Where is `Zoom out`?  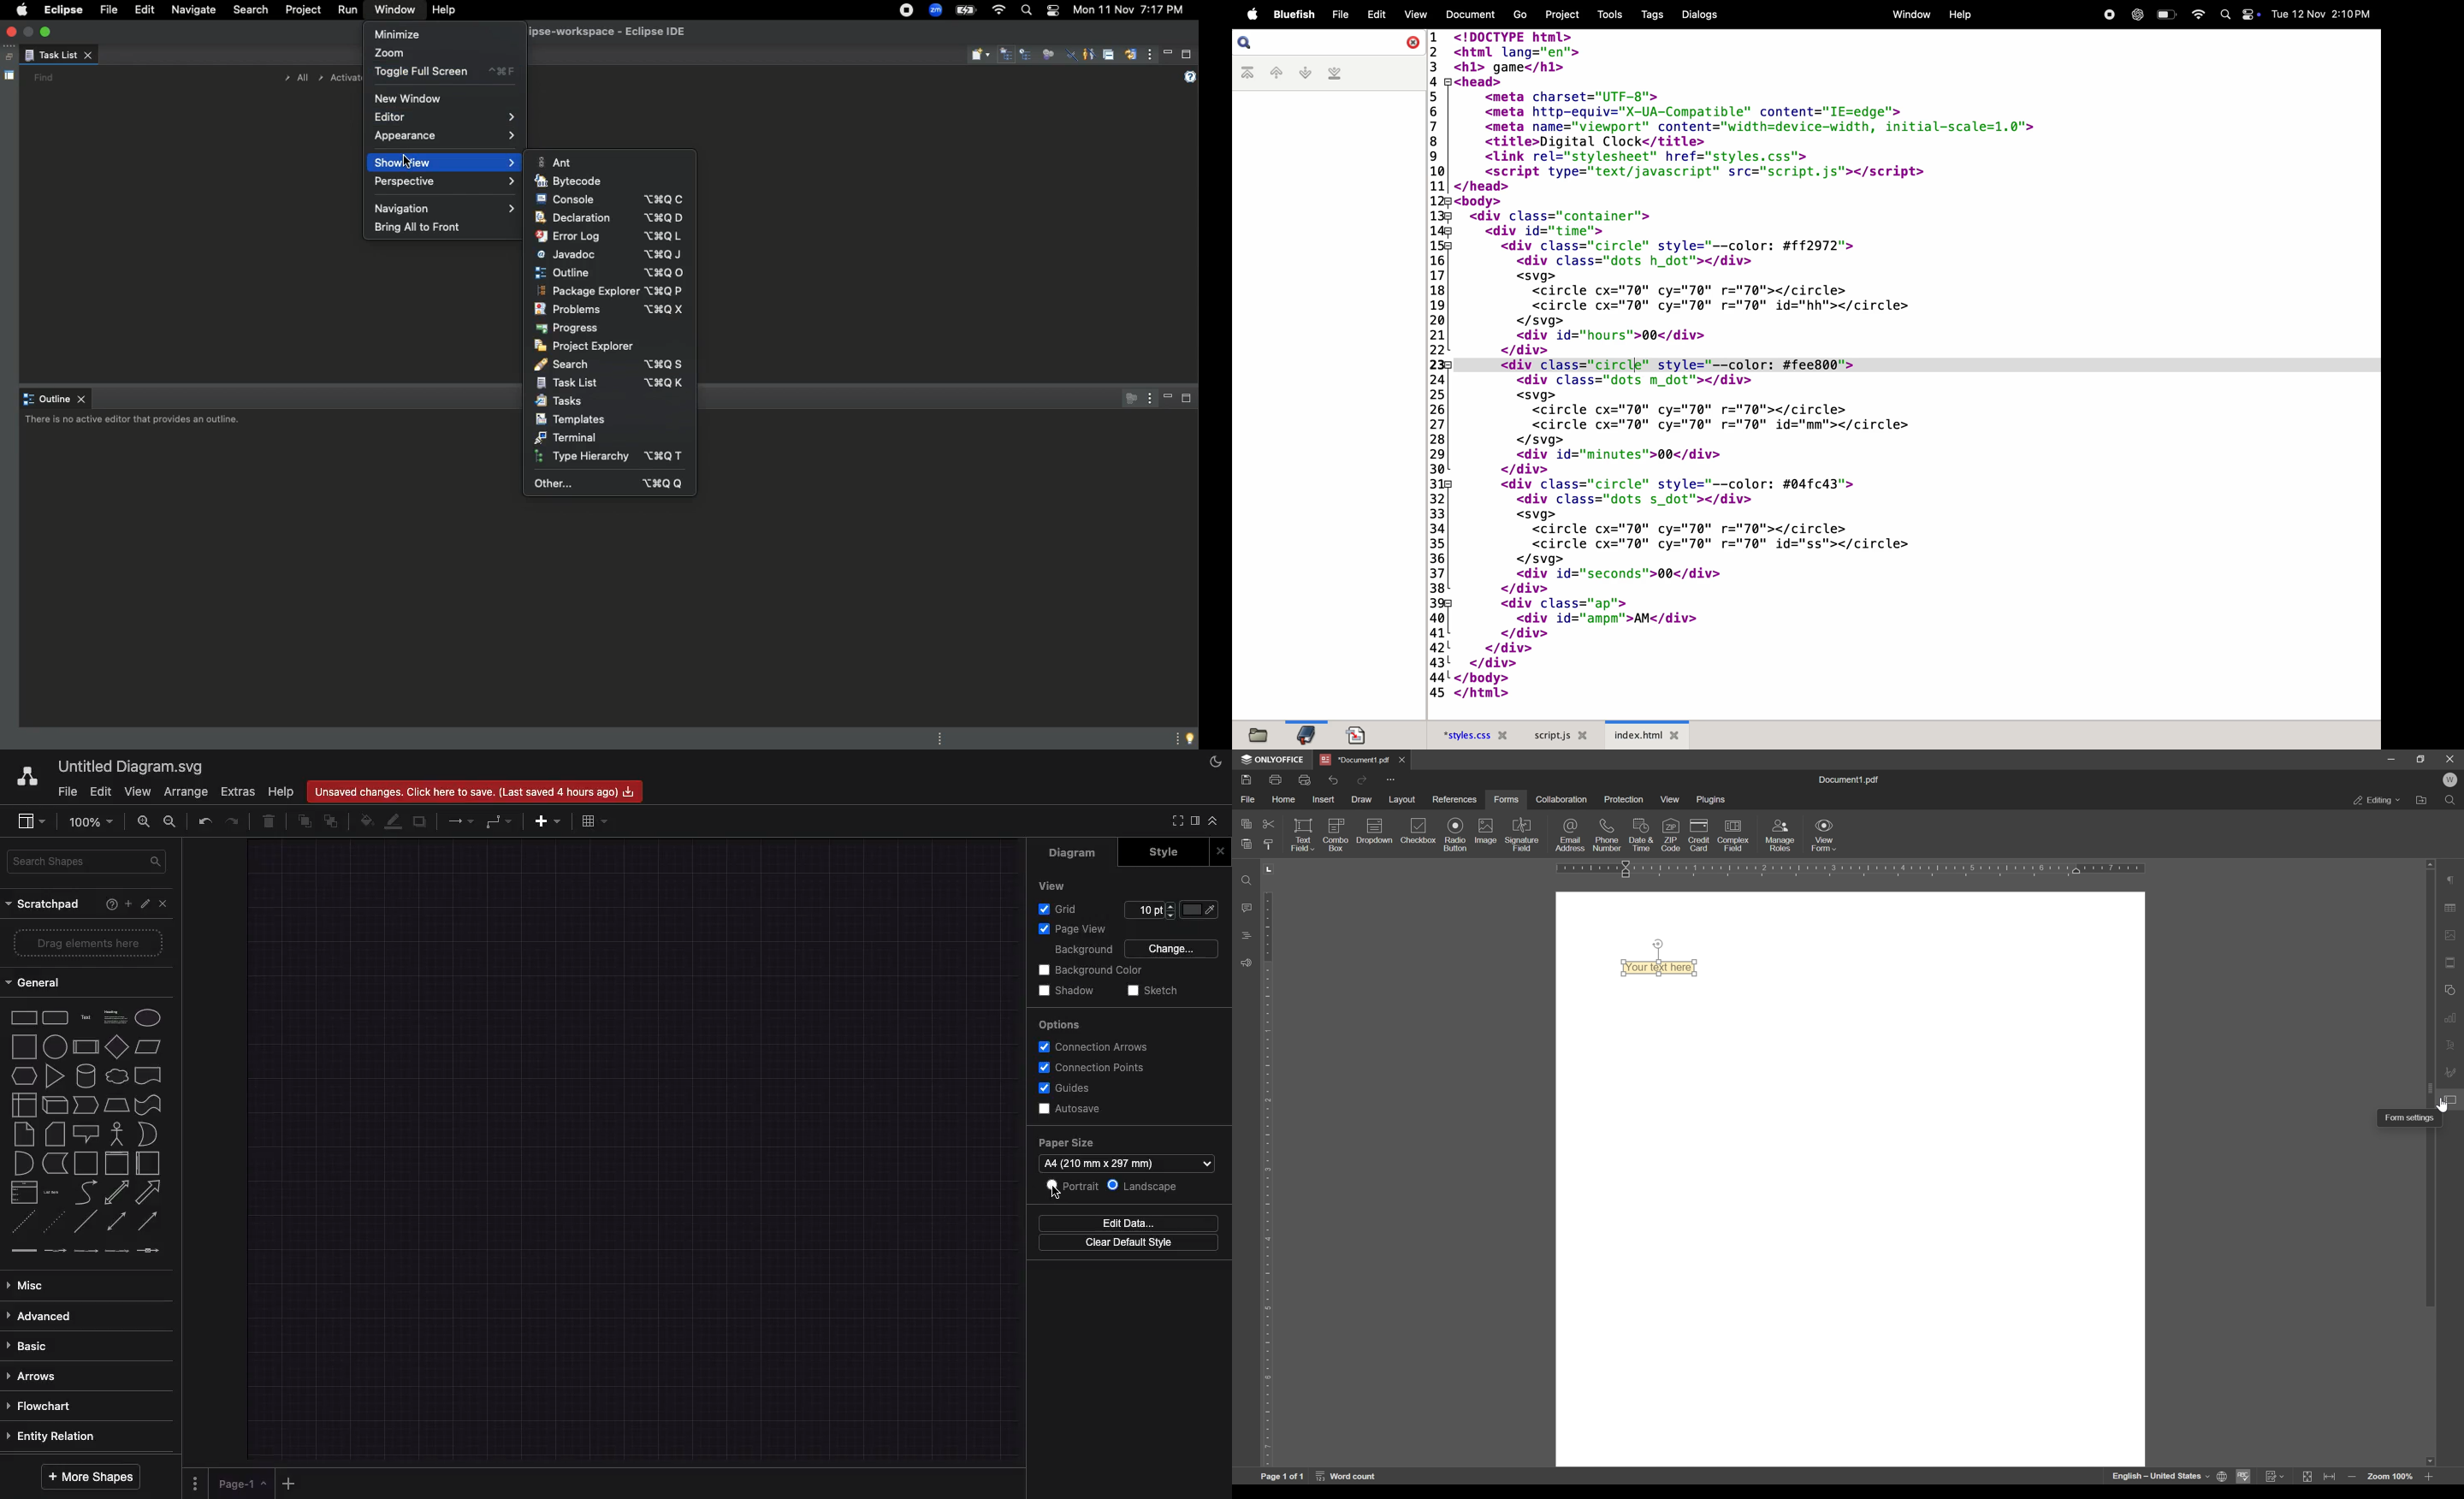 Zoom out is located at coordinates (172, 822).